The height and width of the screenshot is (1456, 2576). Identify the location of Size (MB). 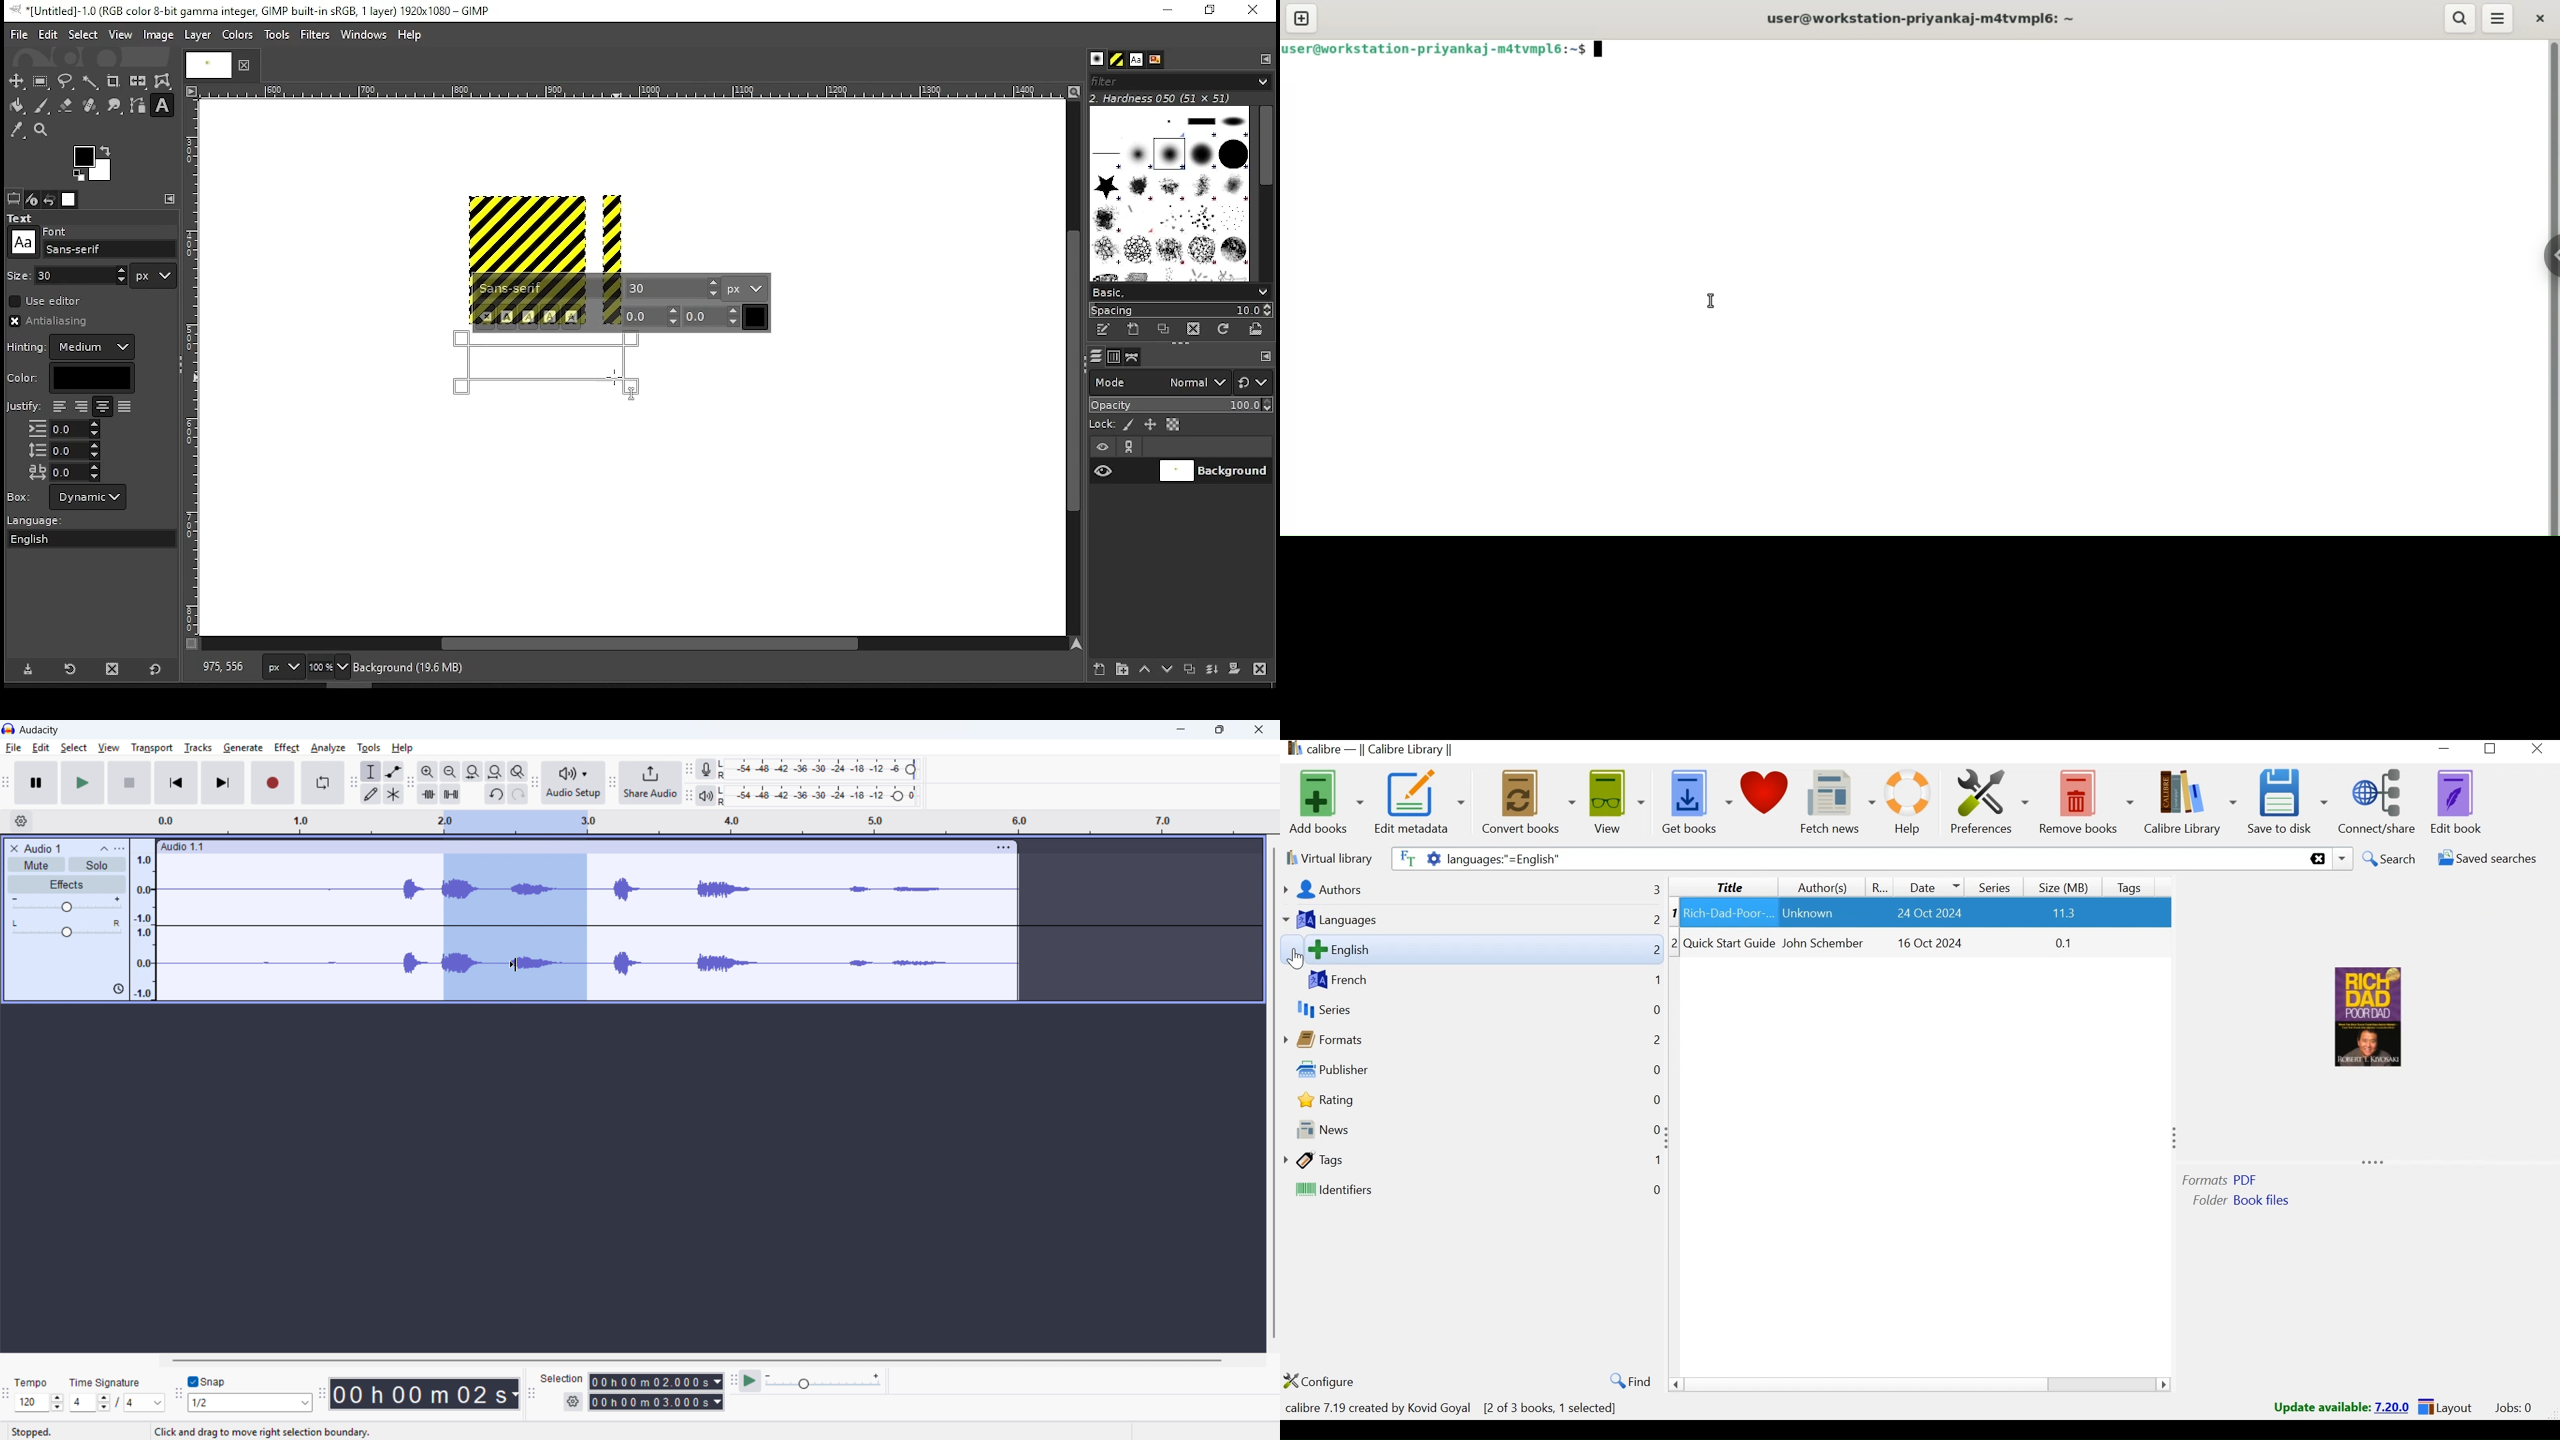
(2066, 885).